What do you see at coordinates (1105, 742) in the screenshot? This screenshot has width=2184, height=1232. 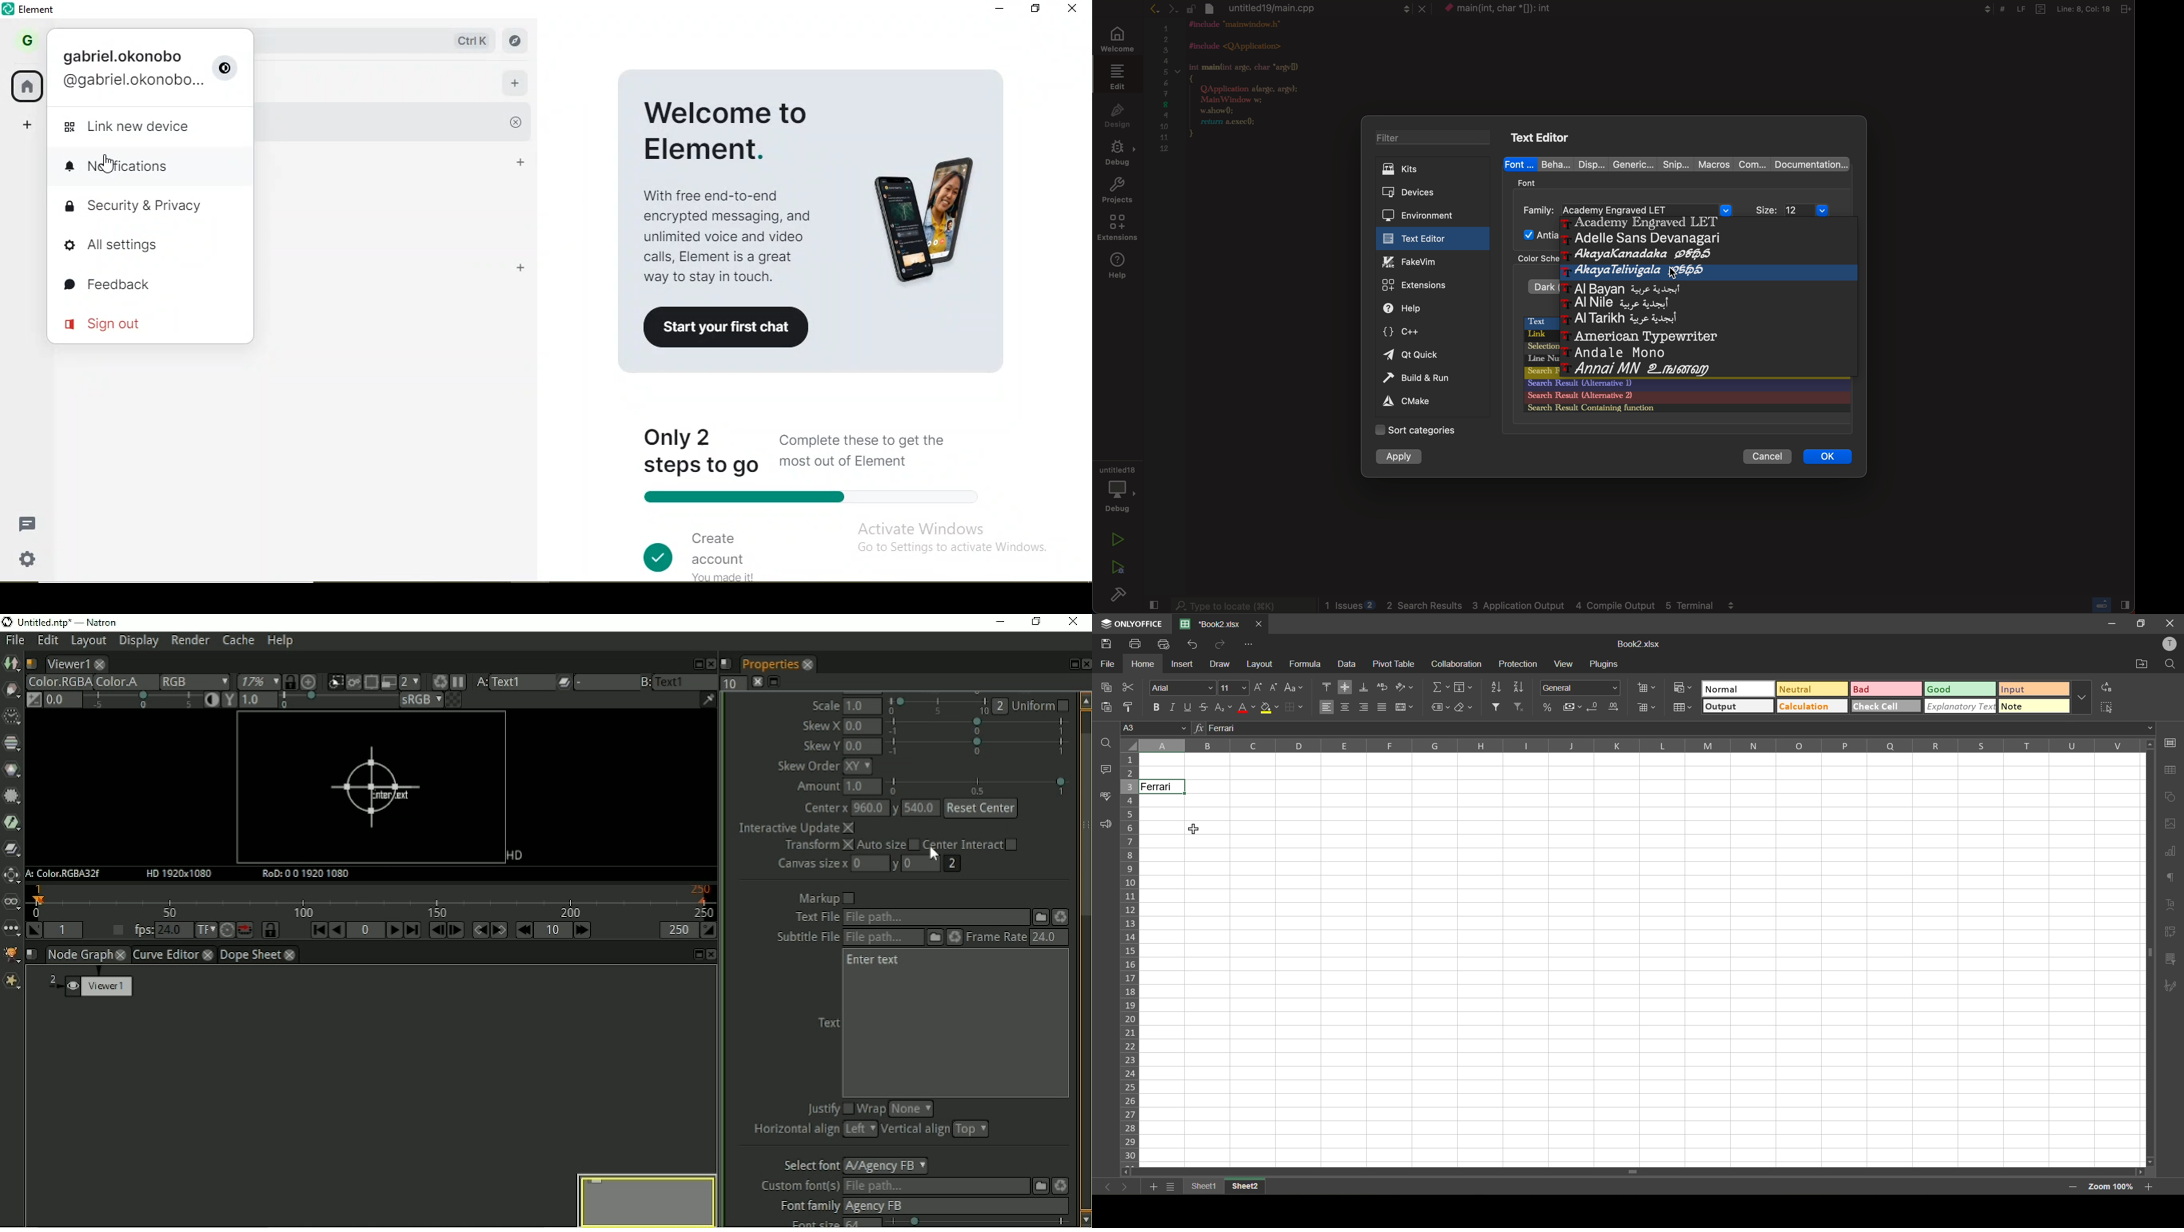 I see `find` at bounding box center [1105, 742].